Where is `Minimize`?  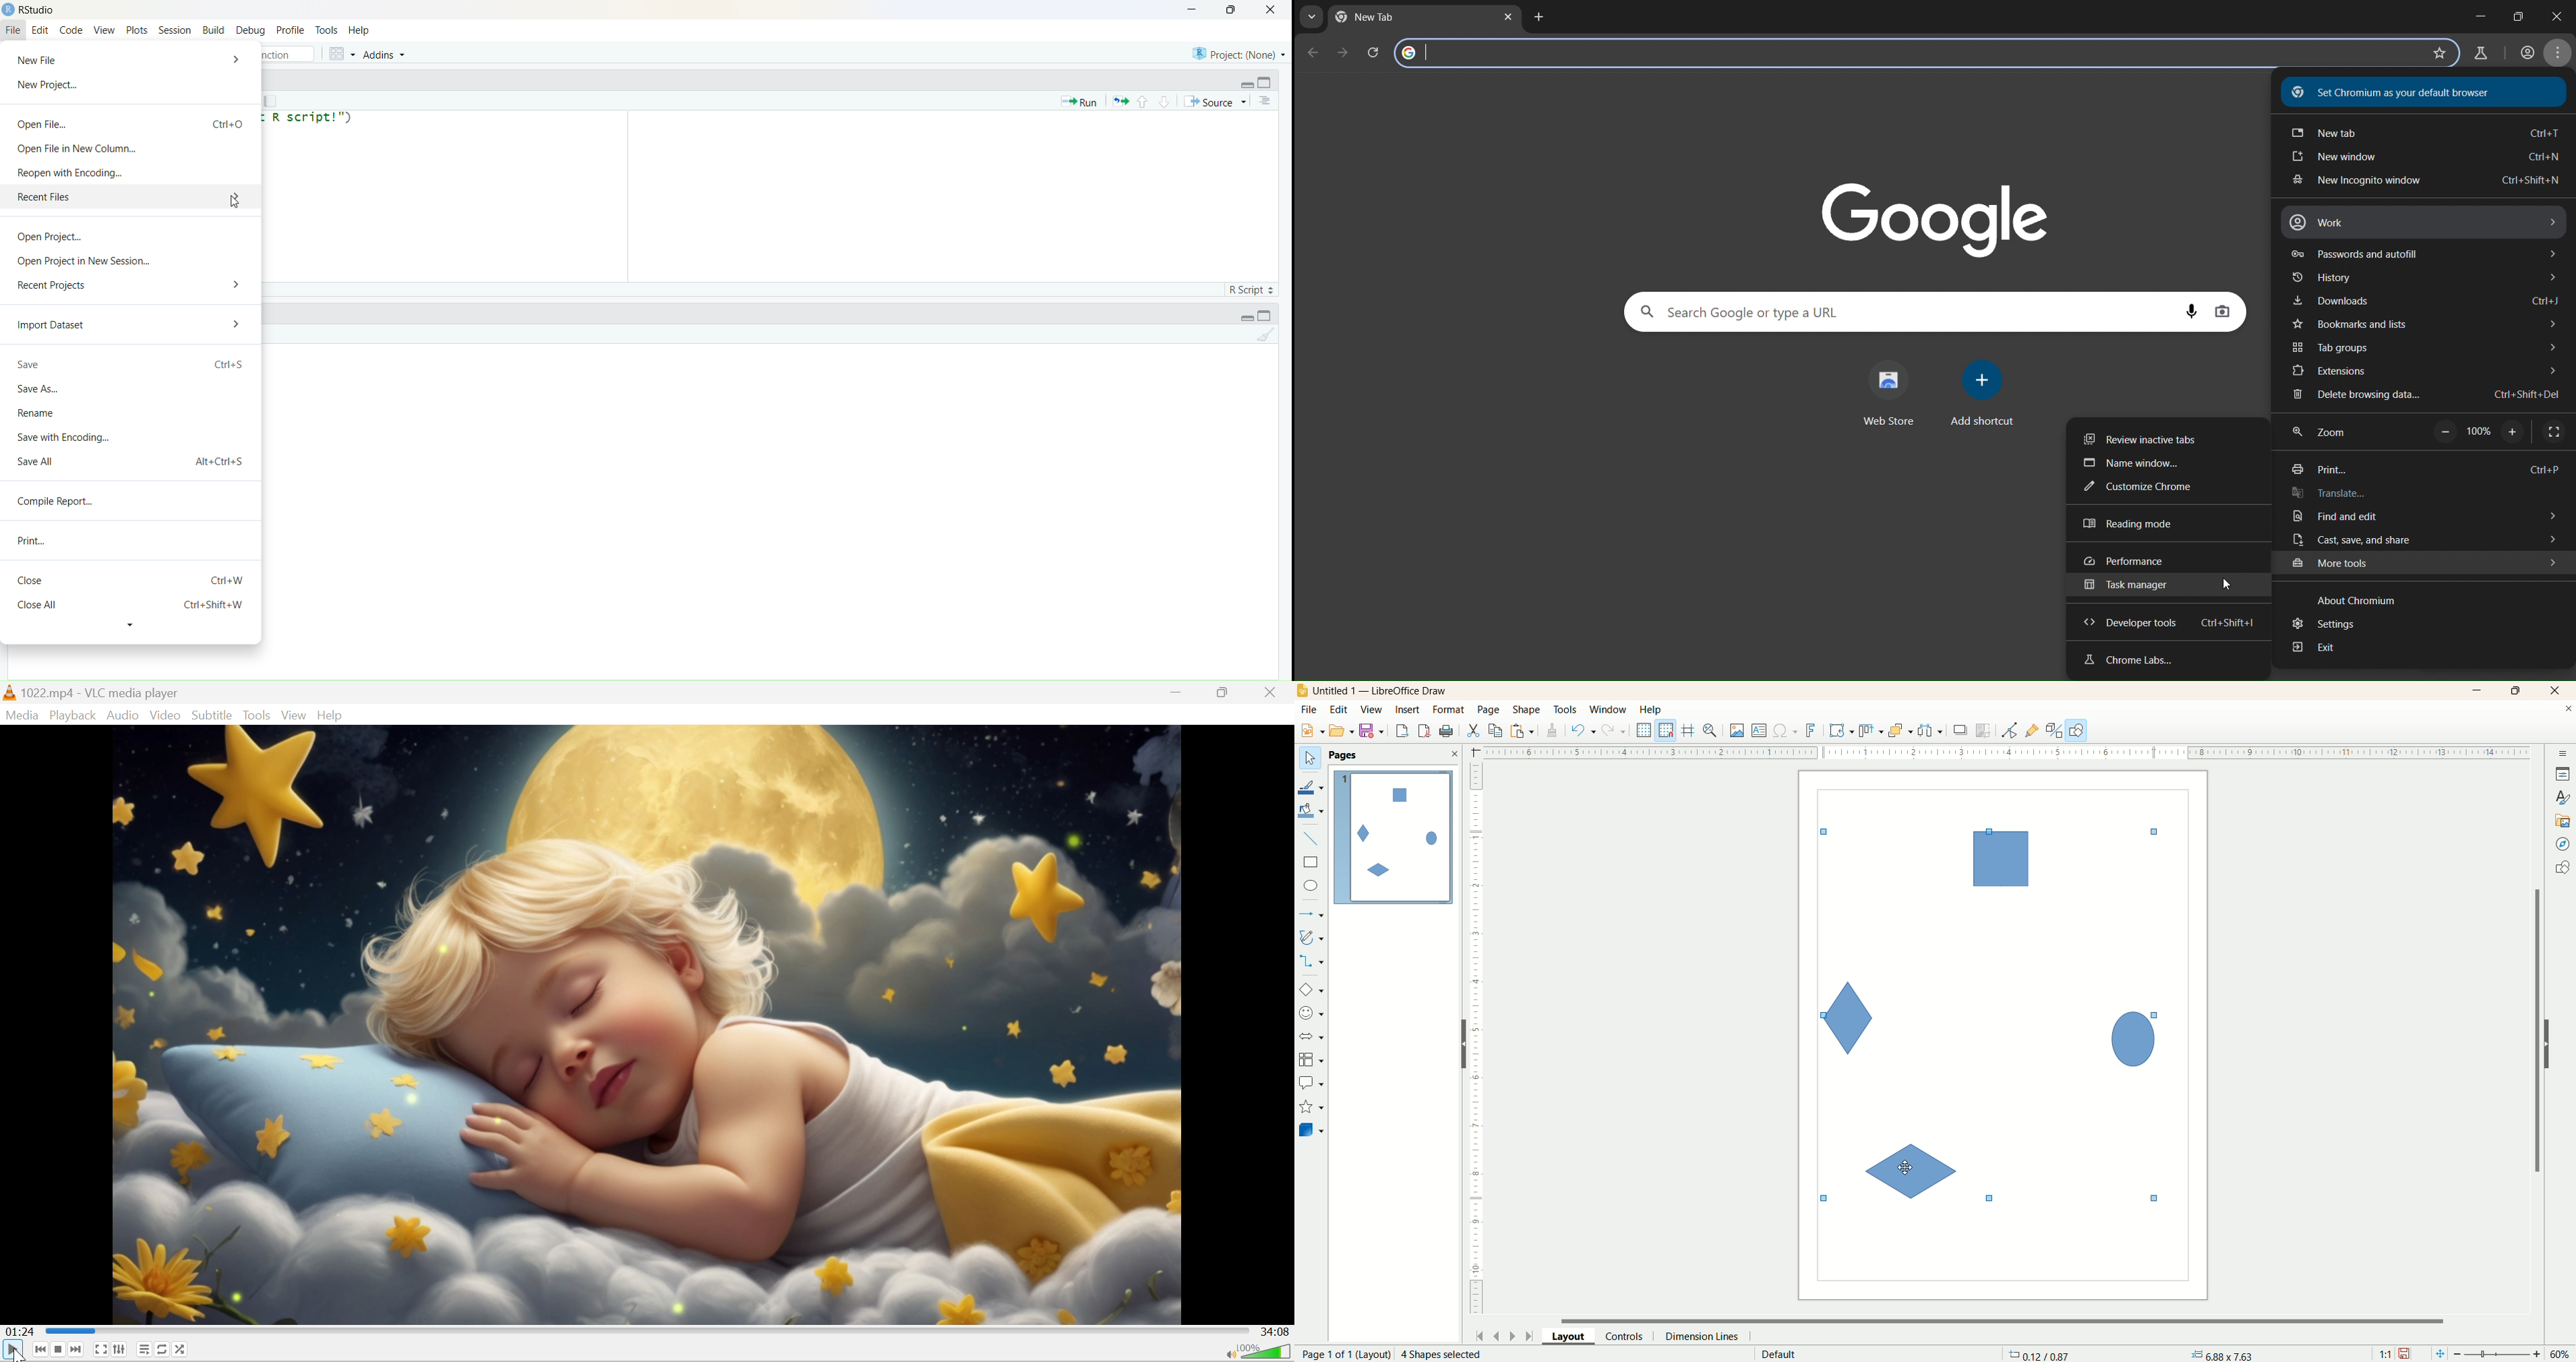
Minimize is located at coordinates (1242, 83).